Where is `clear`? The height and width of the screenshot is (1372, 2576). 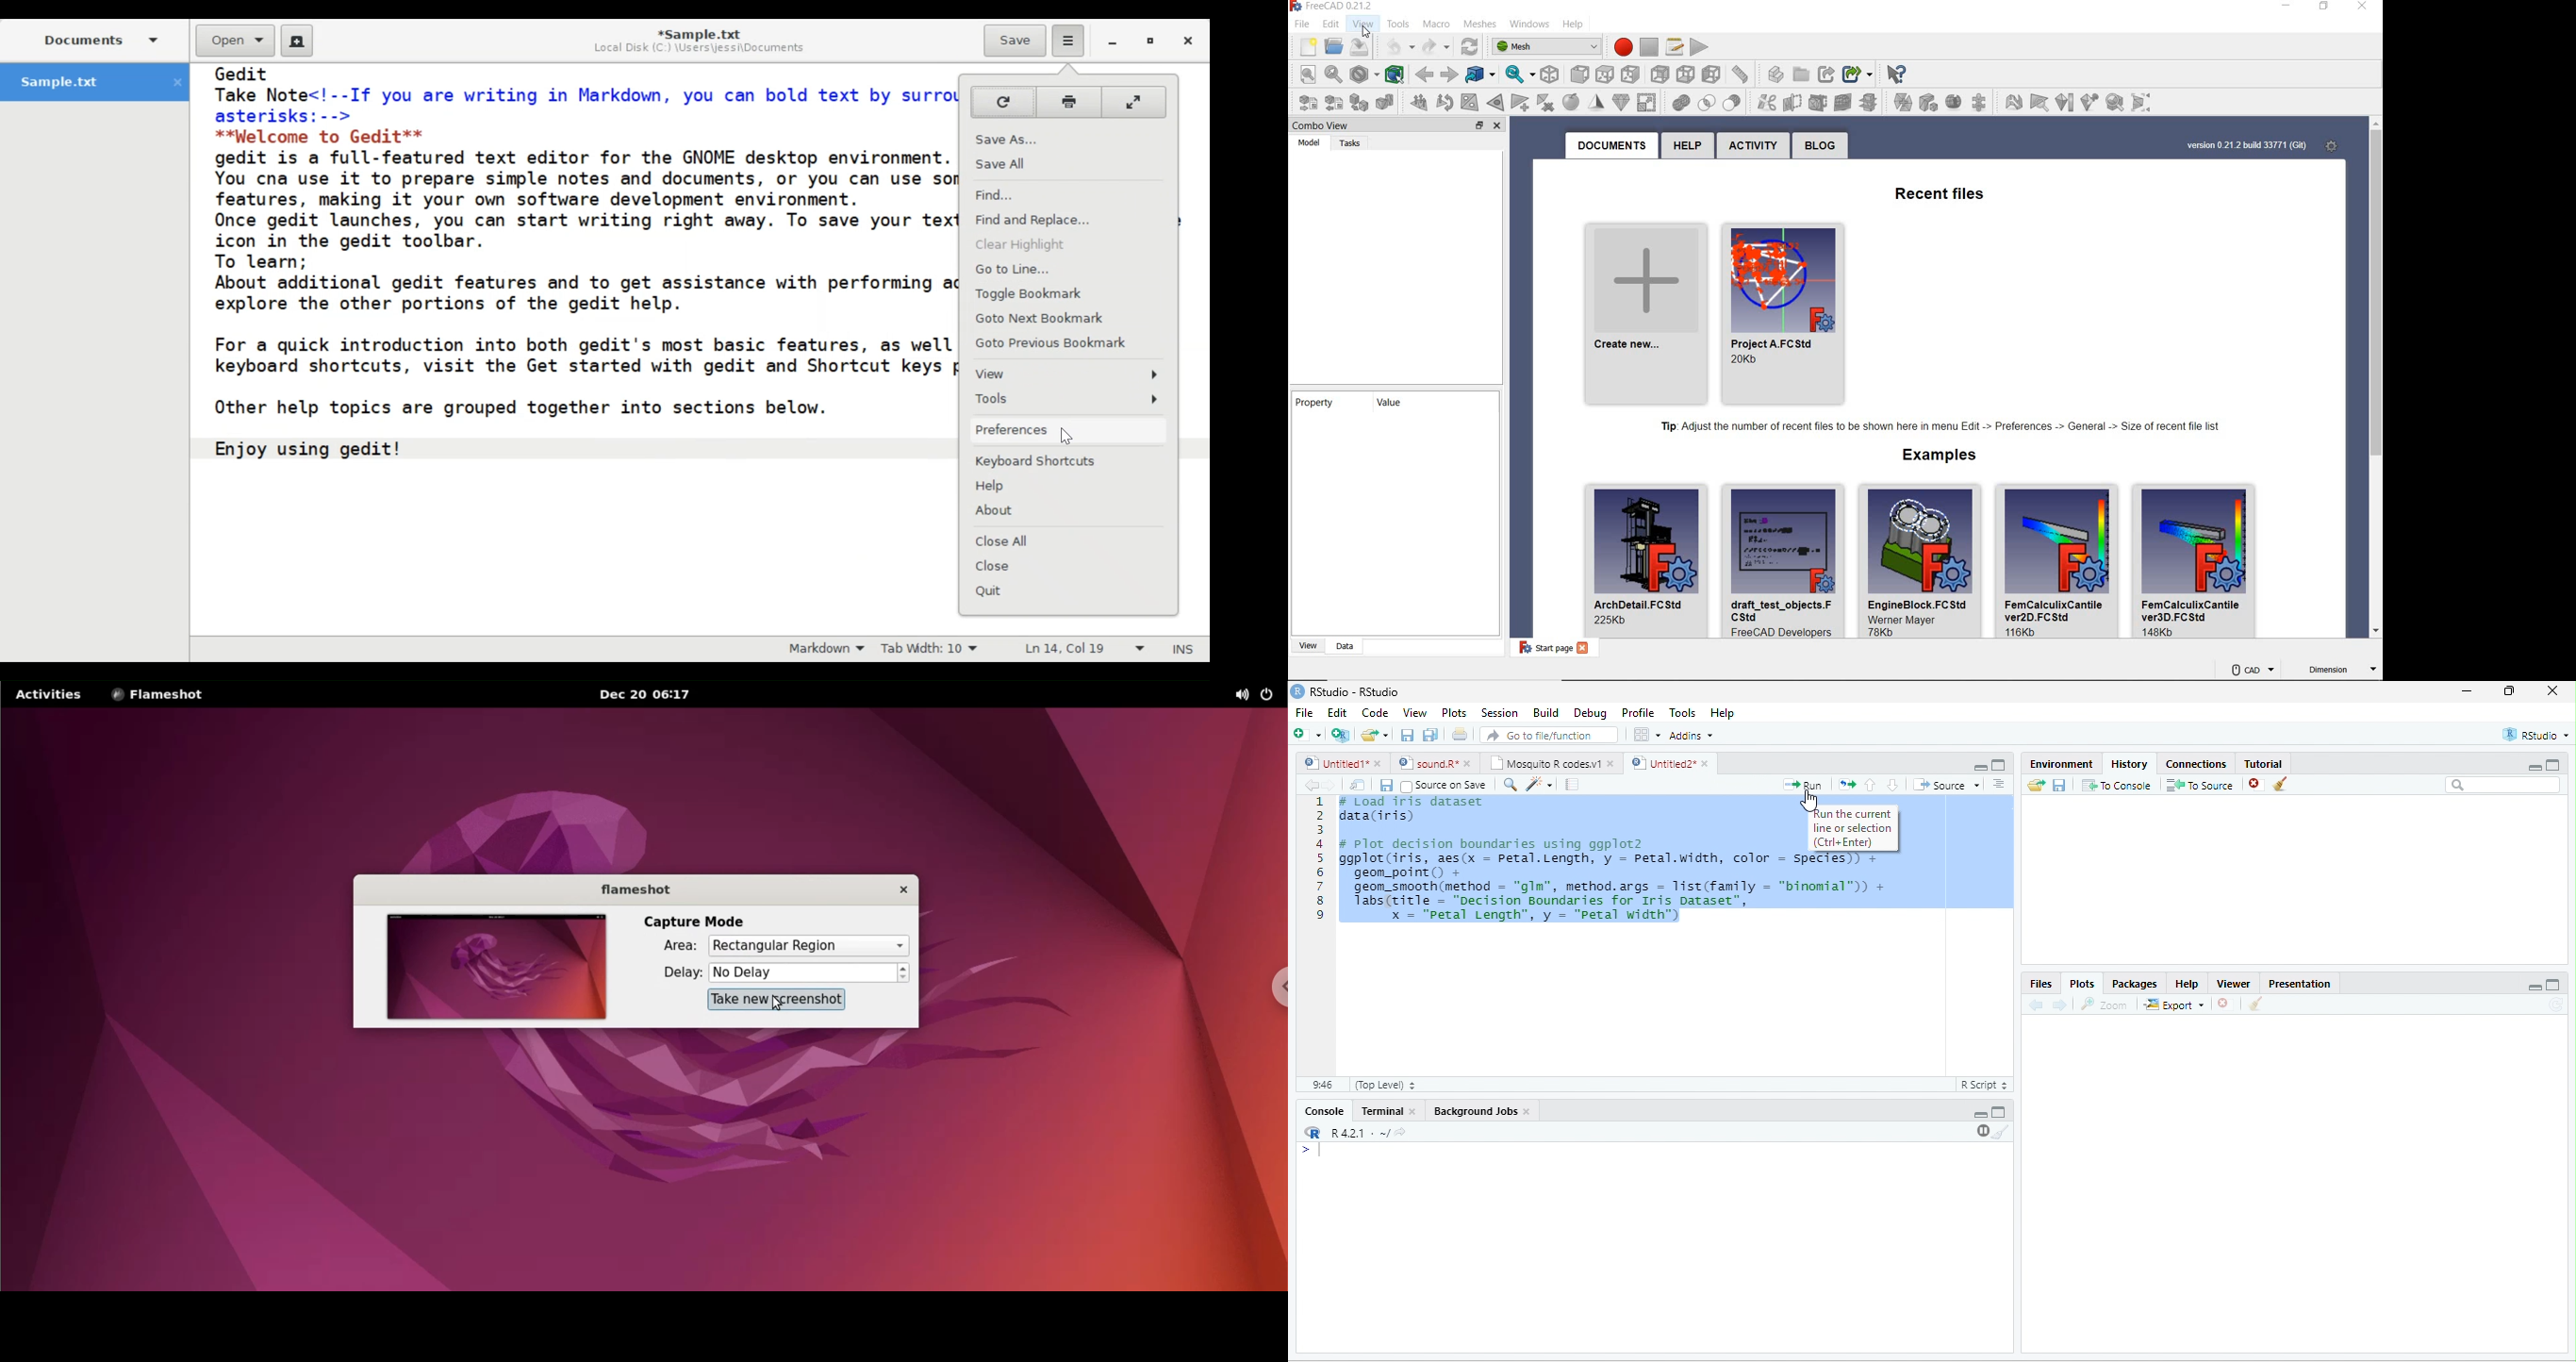 clear is located at coordinates (2256, 1004).